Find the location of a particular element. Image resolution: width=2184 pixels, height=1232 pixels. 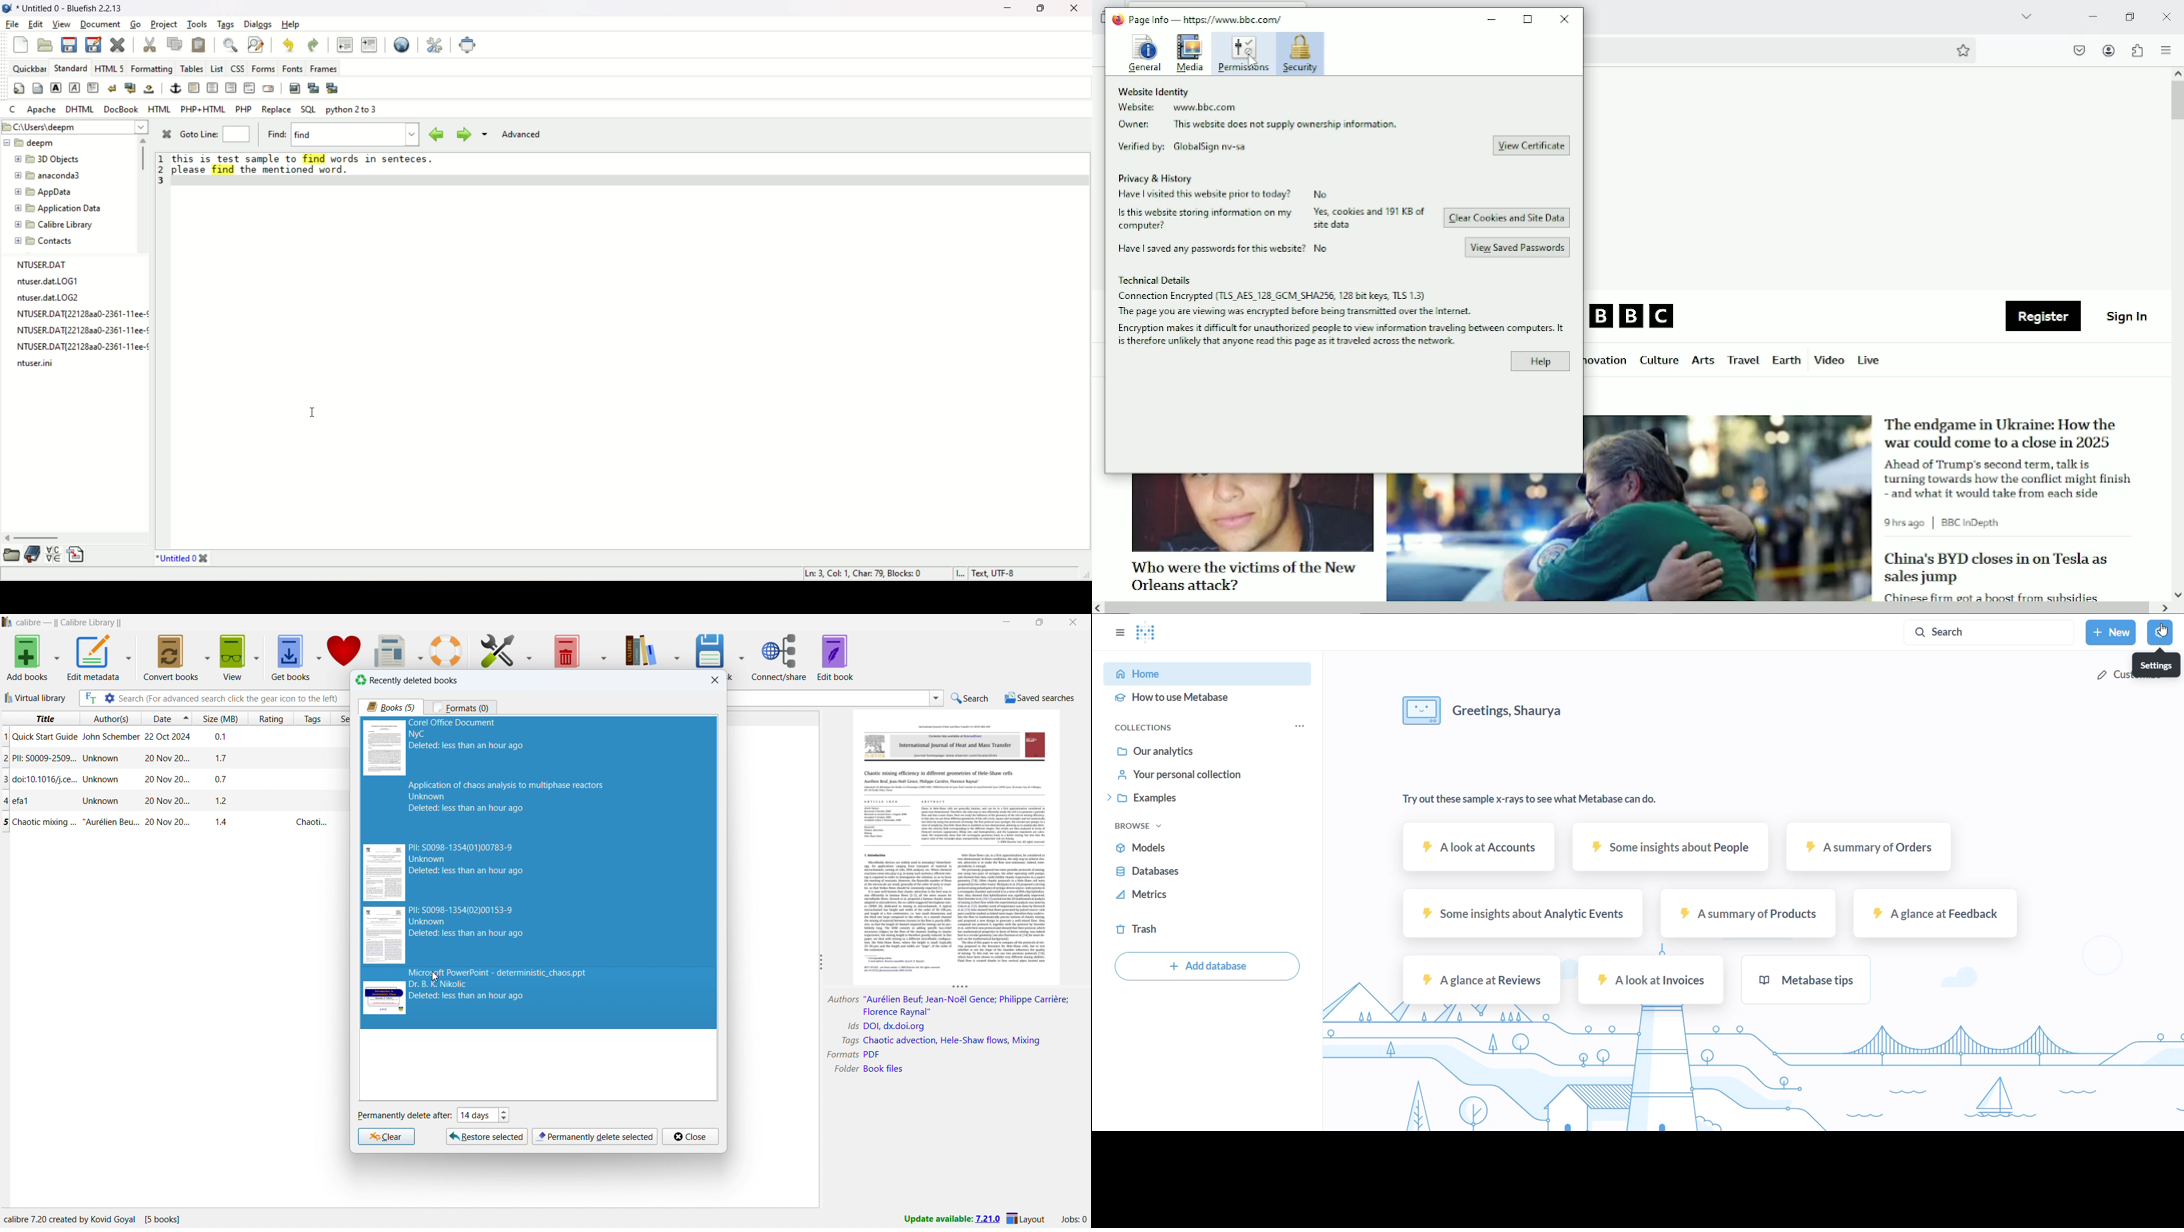

fullscreen is located at coordinates (469, 44).